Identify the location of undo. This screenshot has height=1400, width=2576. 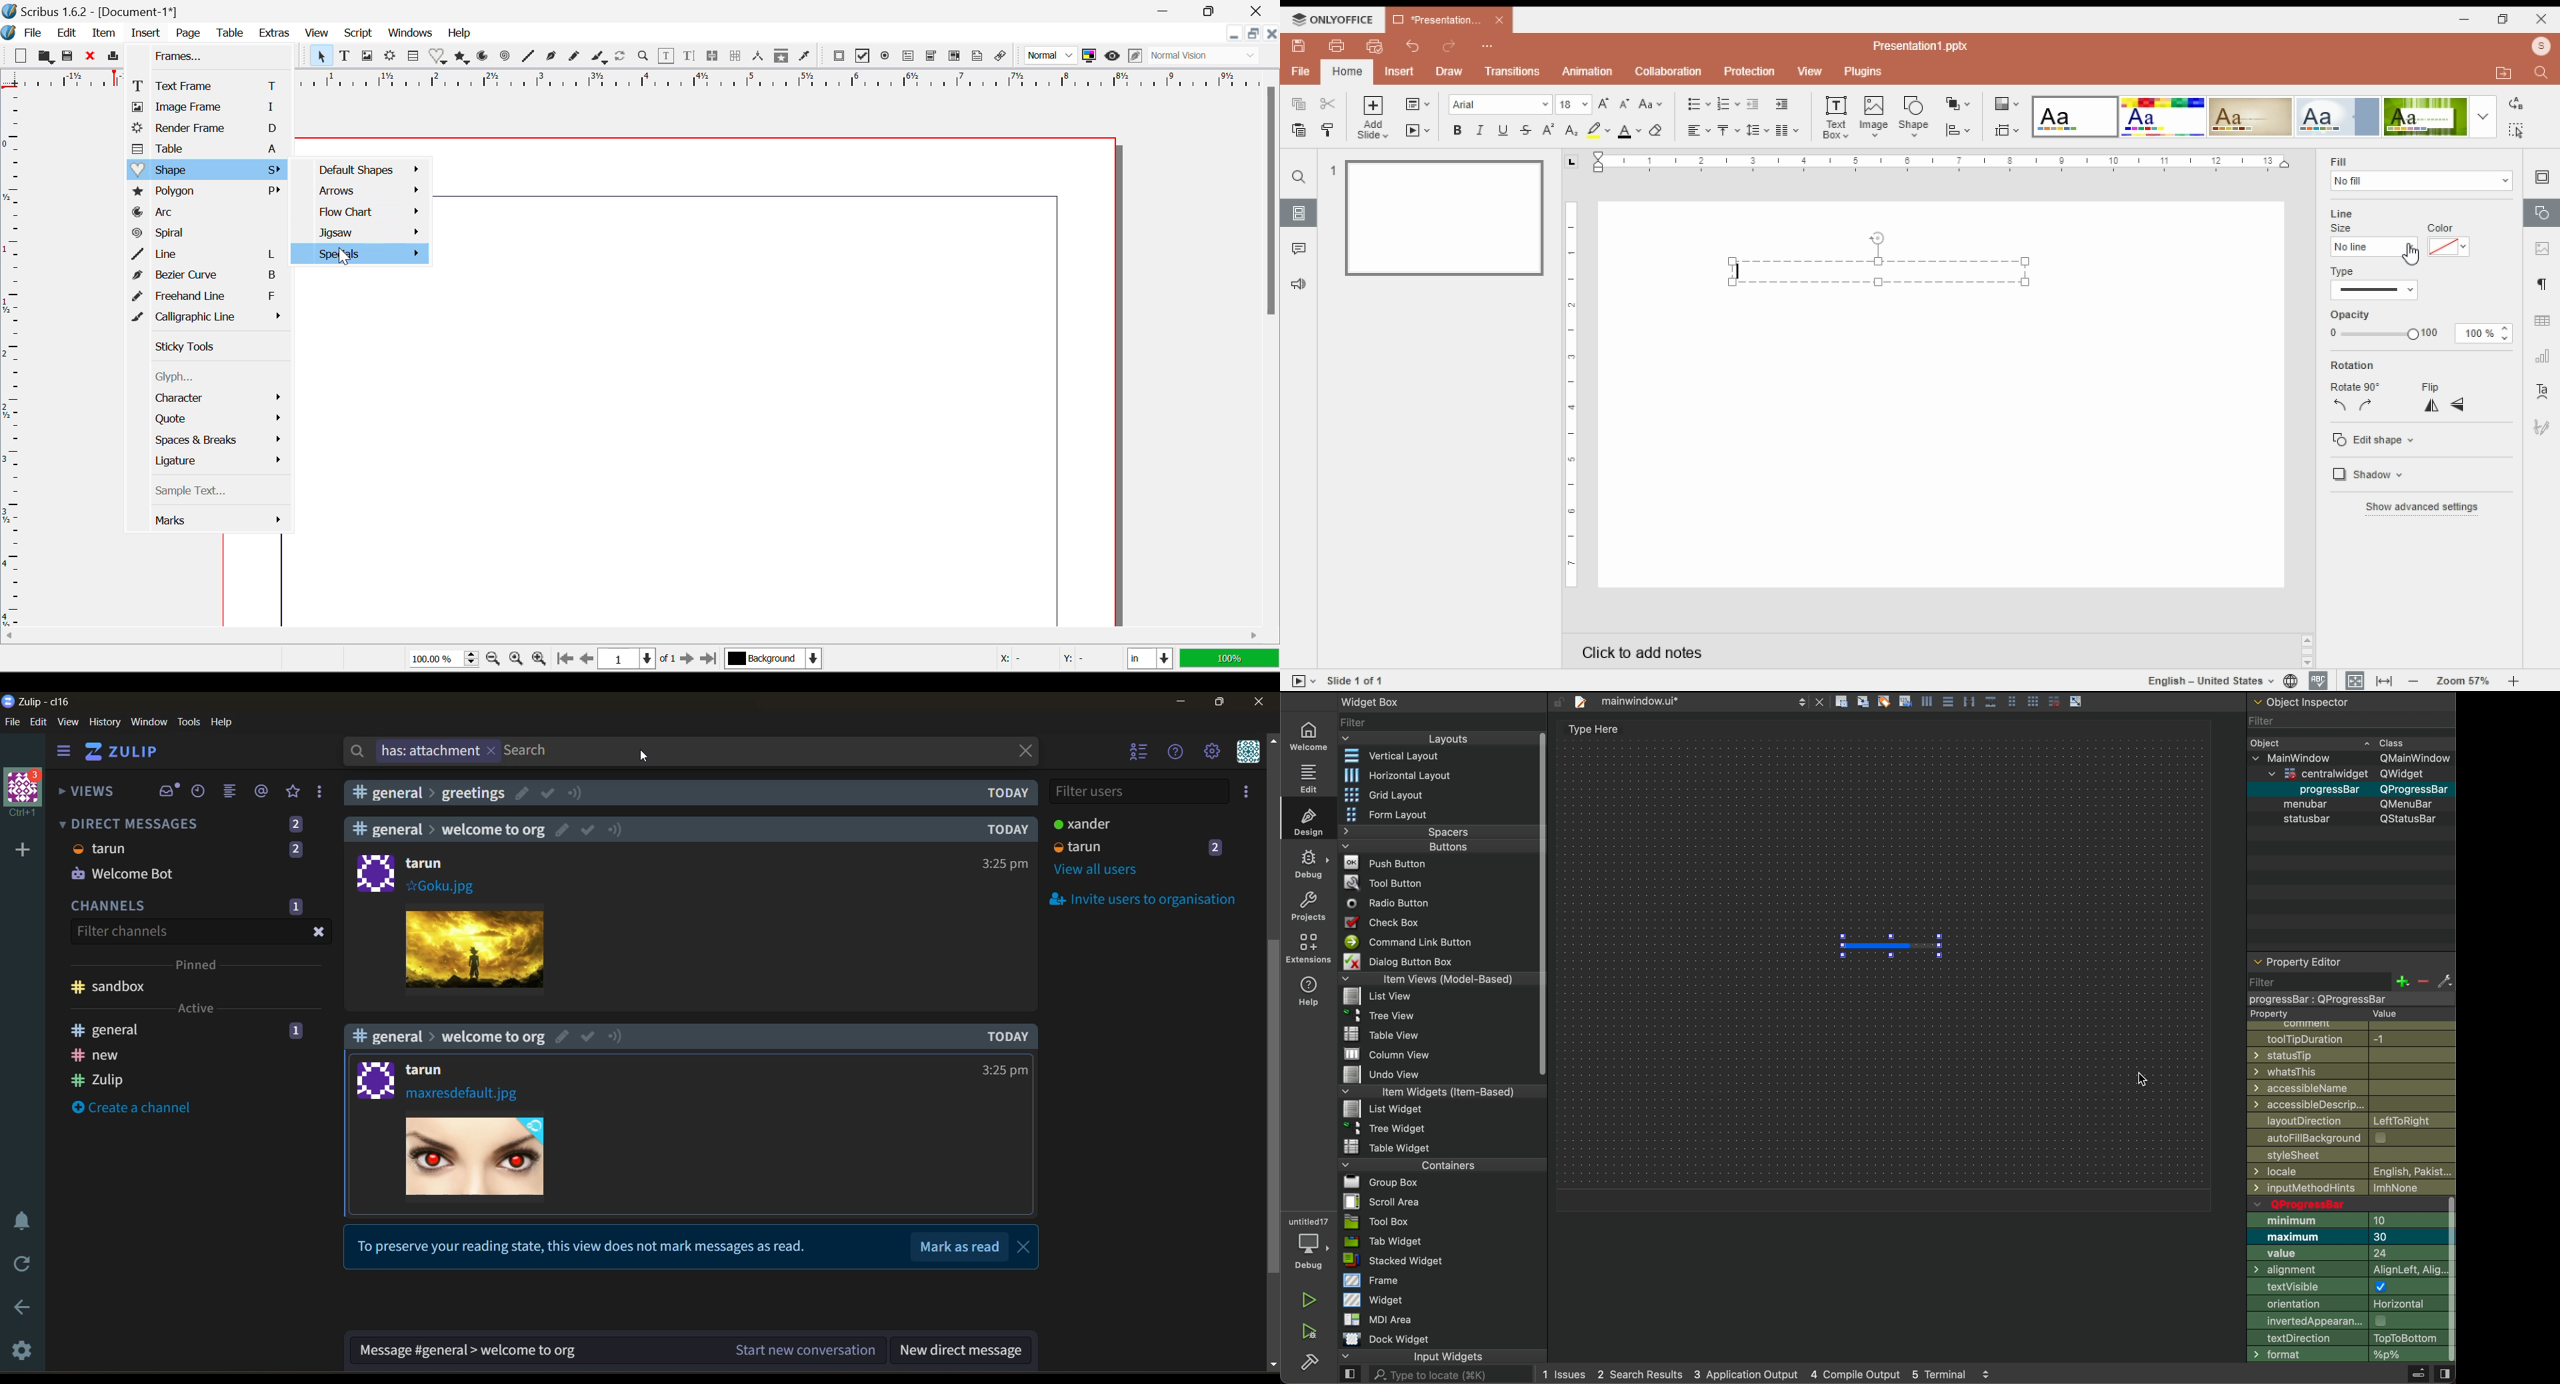
(1415, 47).